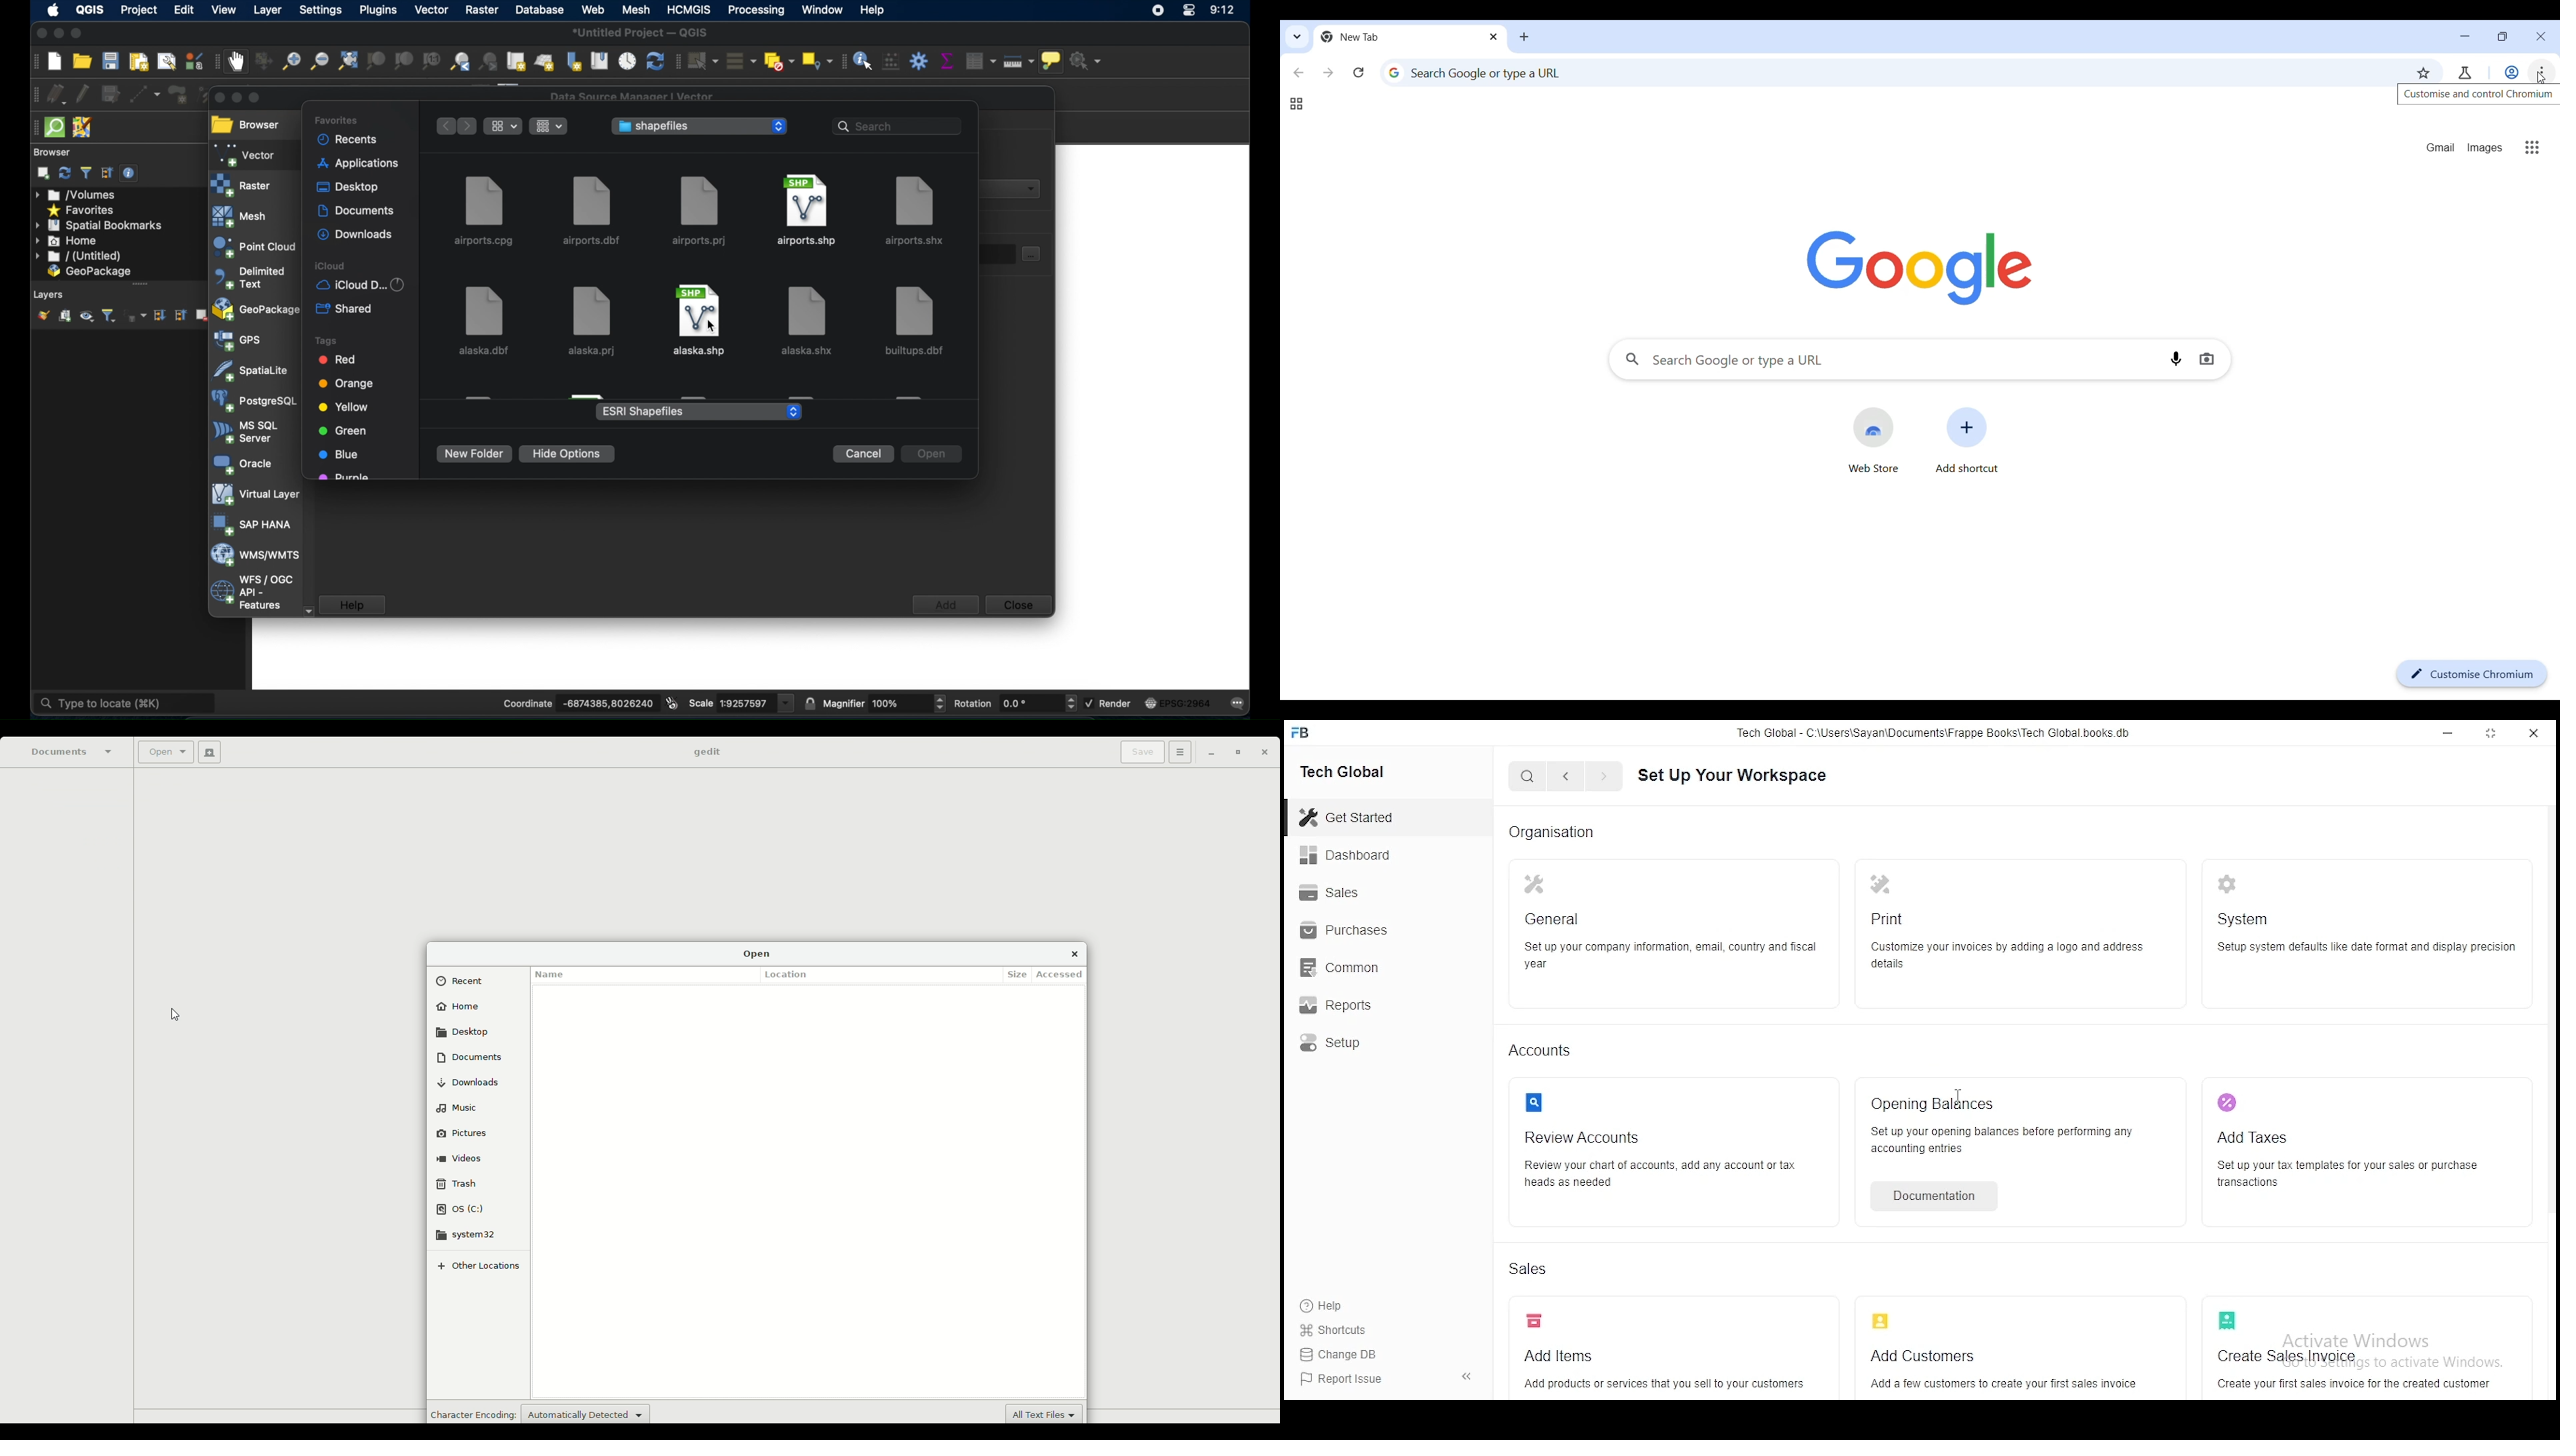 The image size is (2576, 1456). I want to click on New default extension, so click(1045, 1413).